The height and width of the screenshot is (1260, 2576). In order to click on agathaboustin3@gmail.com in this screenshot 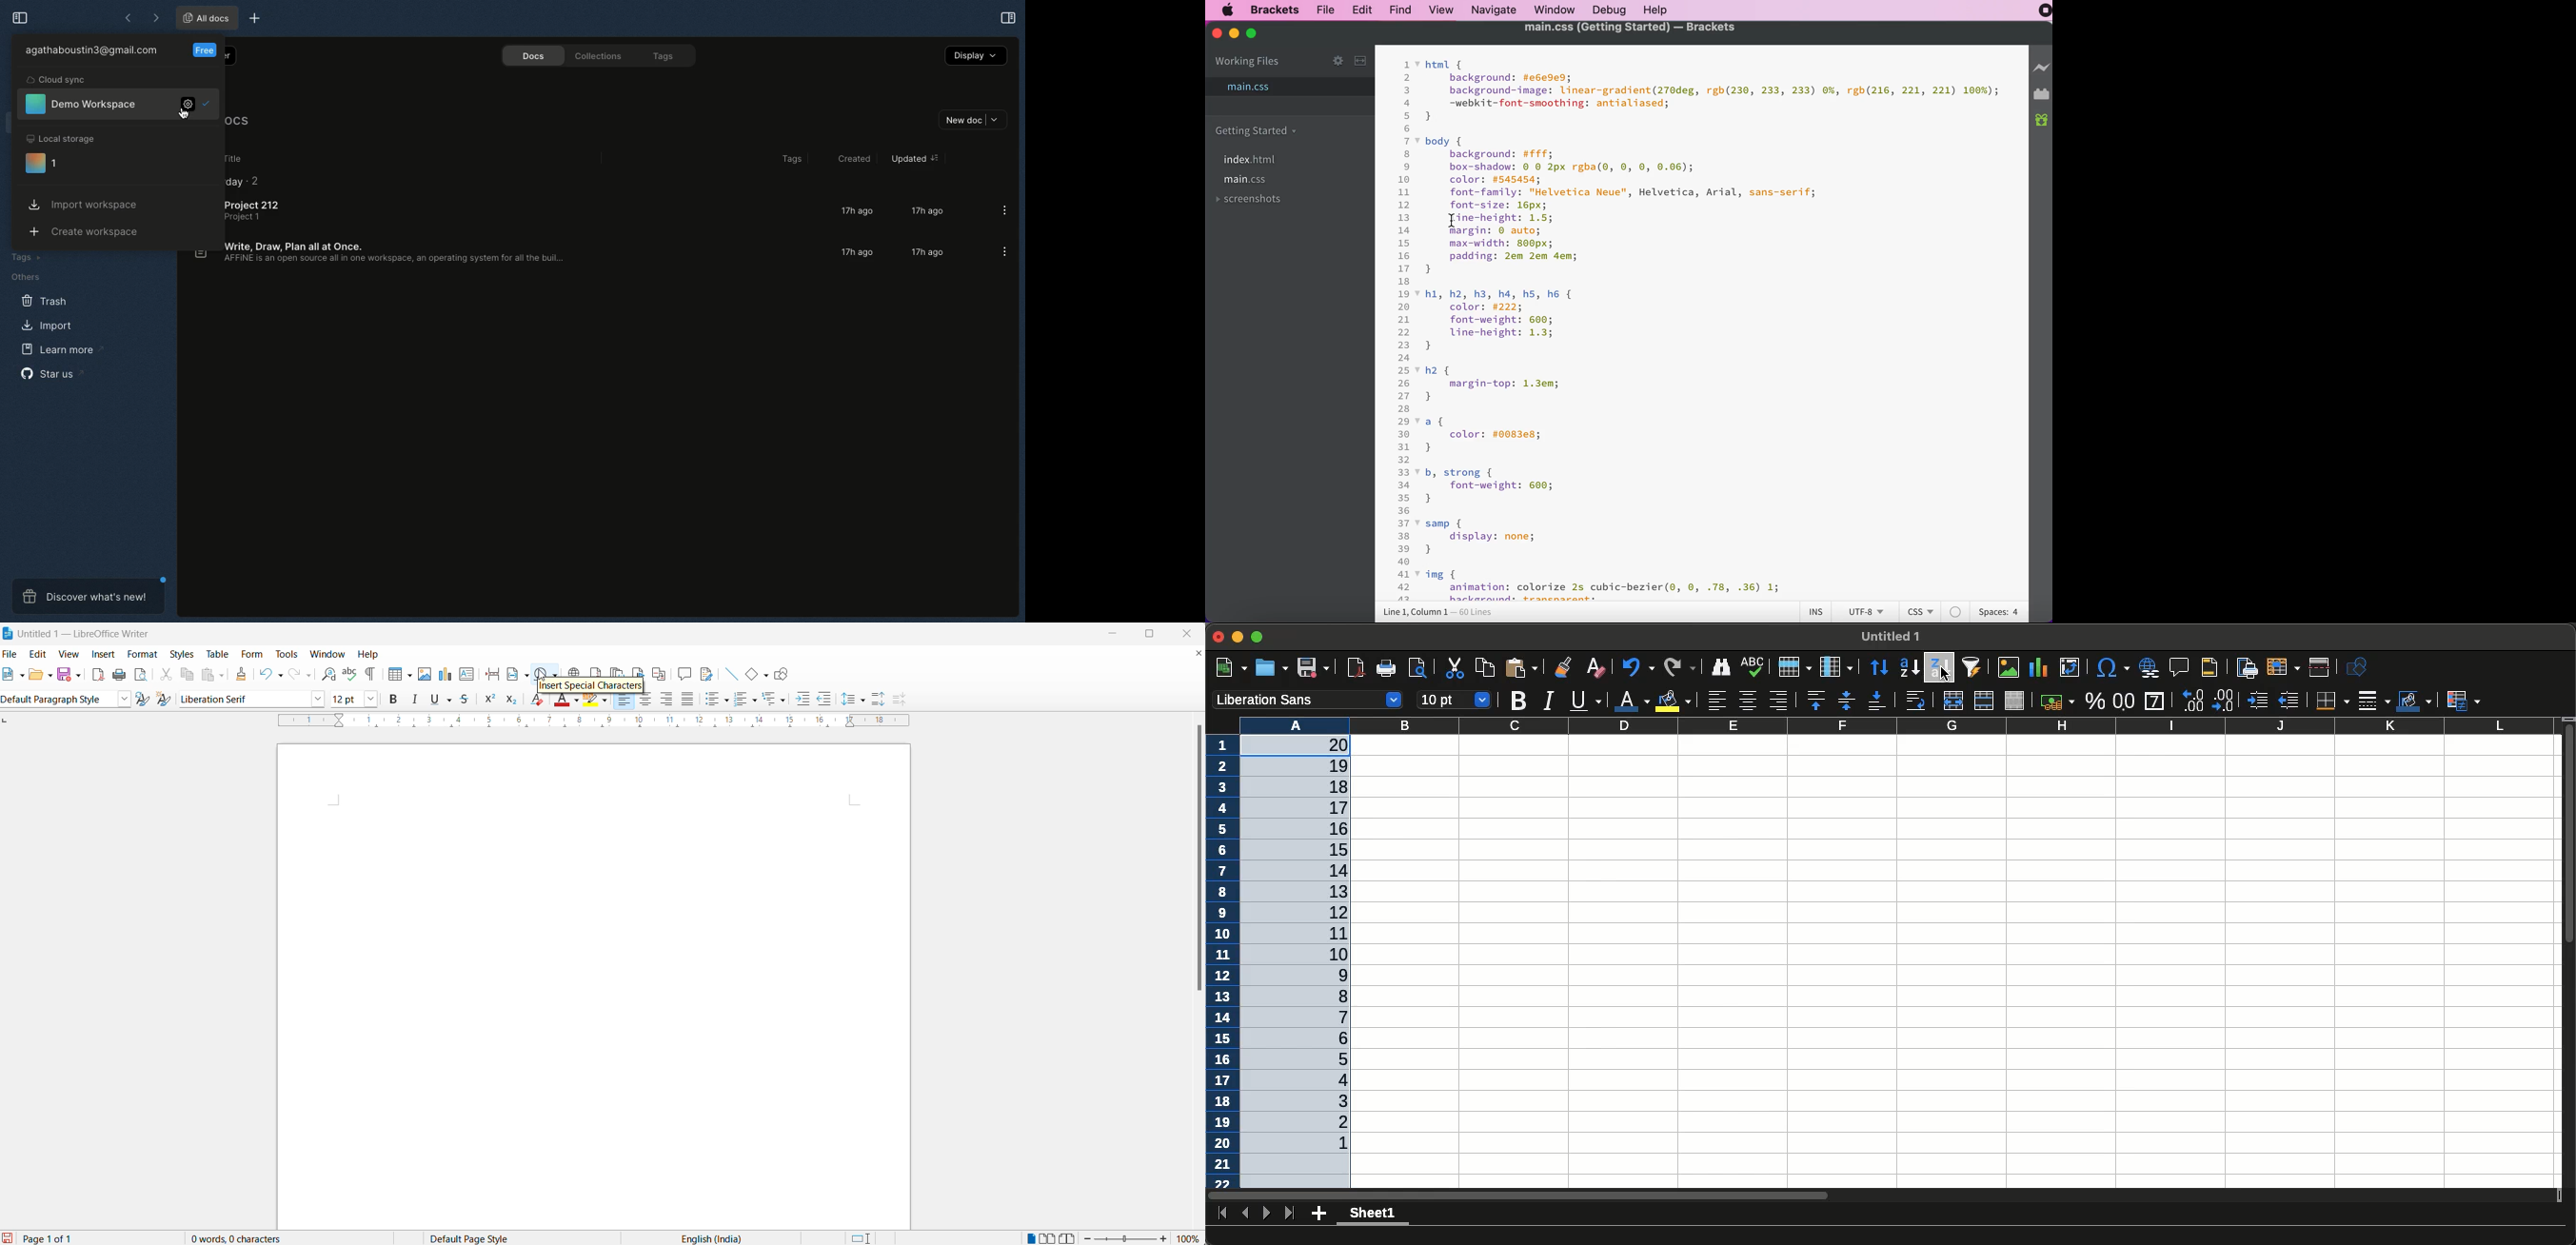, I will do `click(90, 51)`.